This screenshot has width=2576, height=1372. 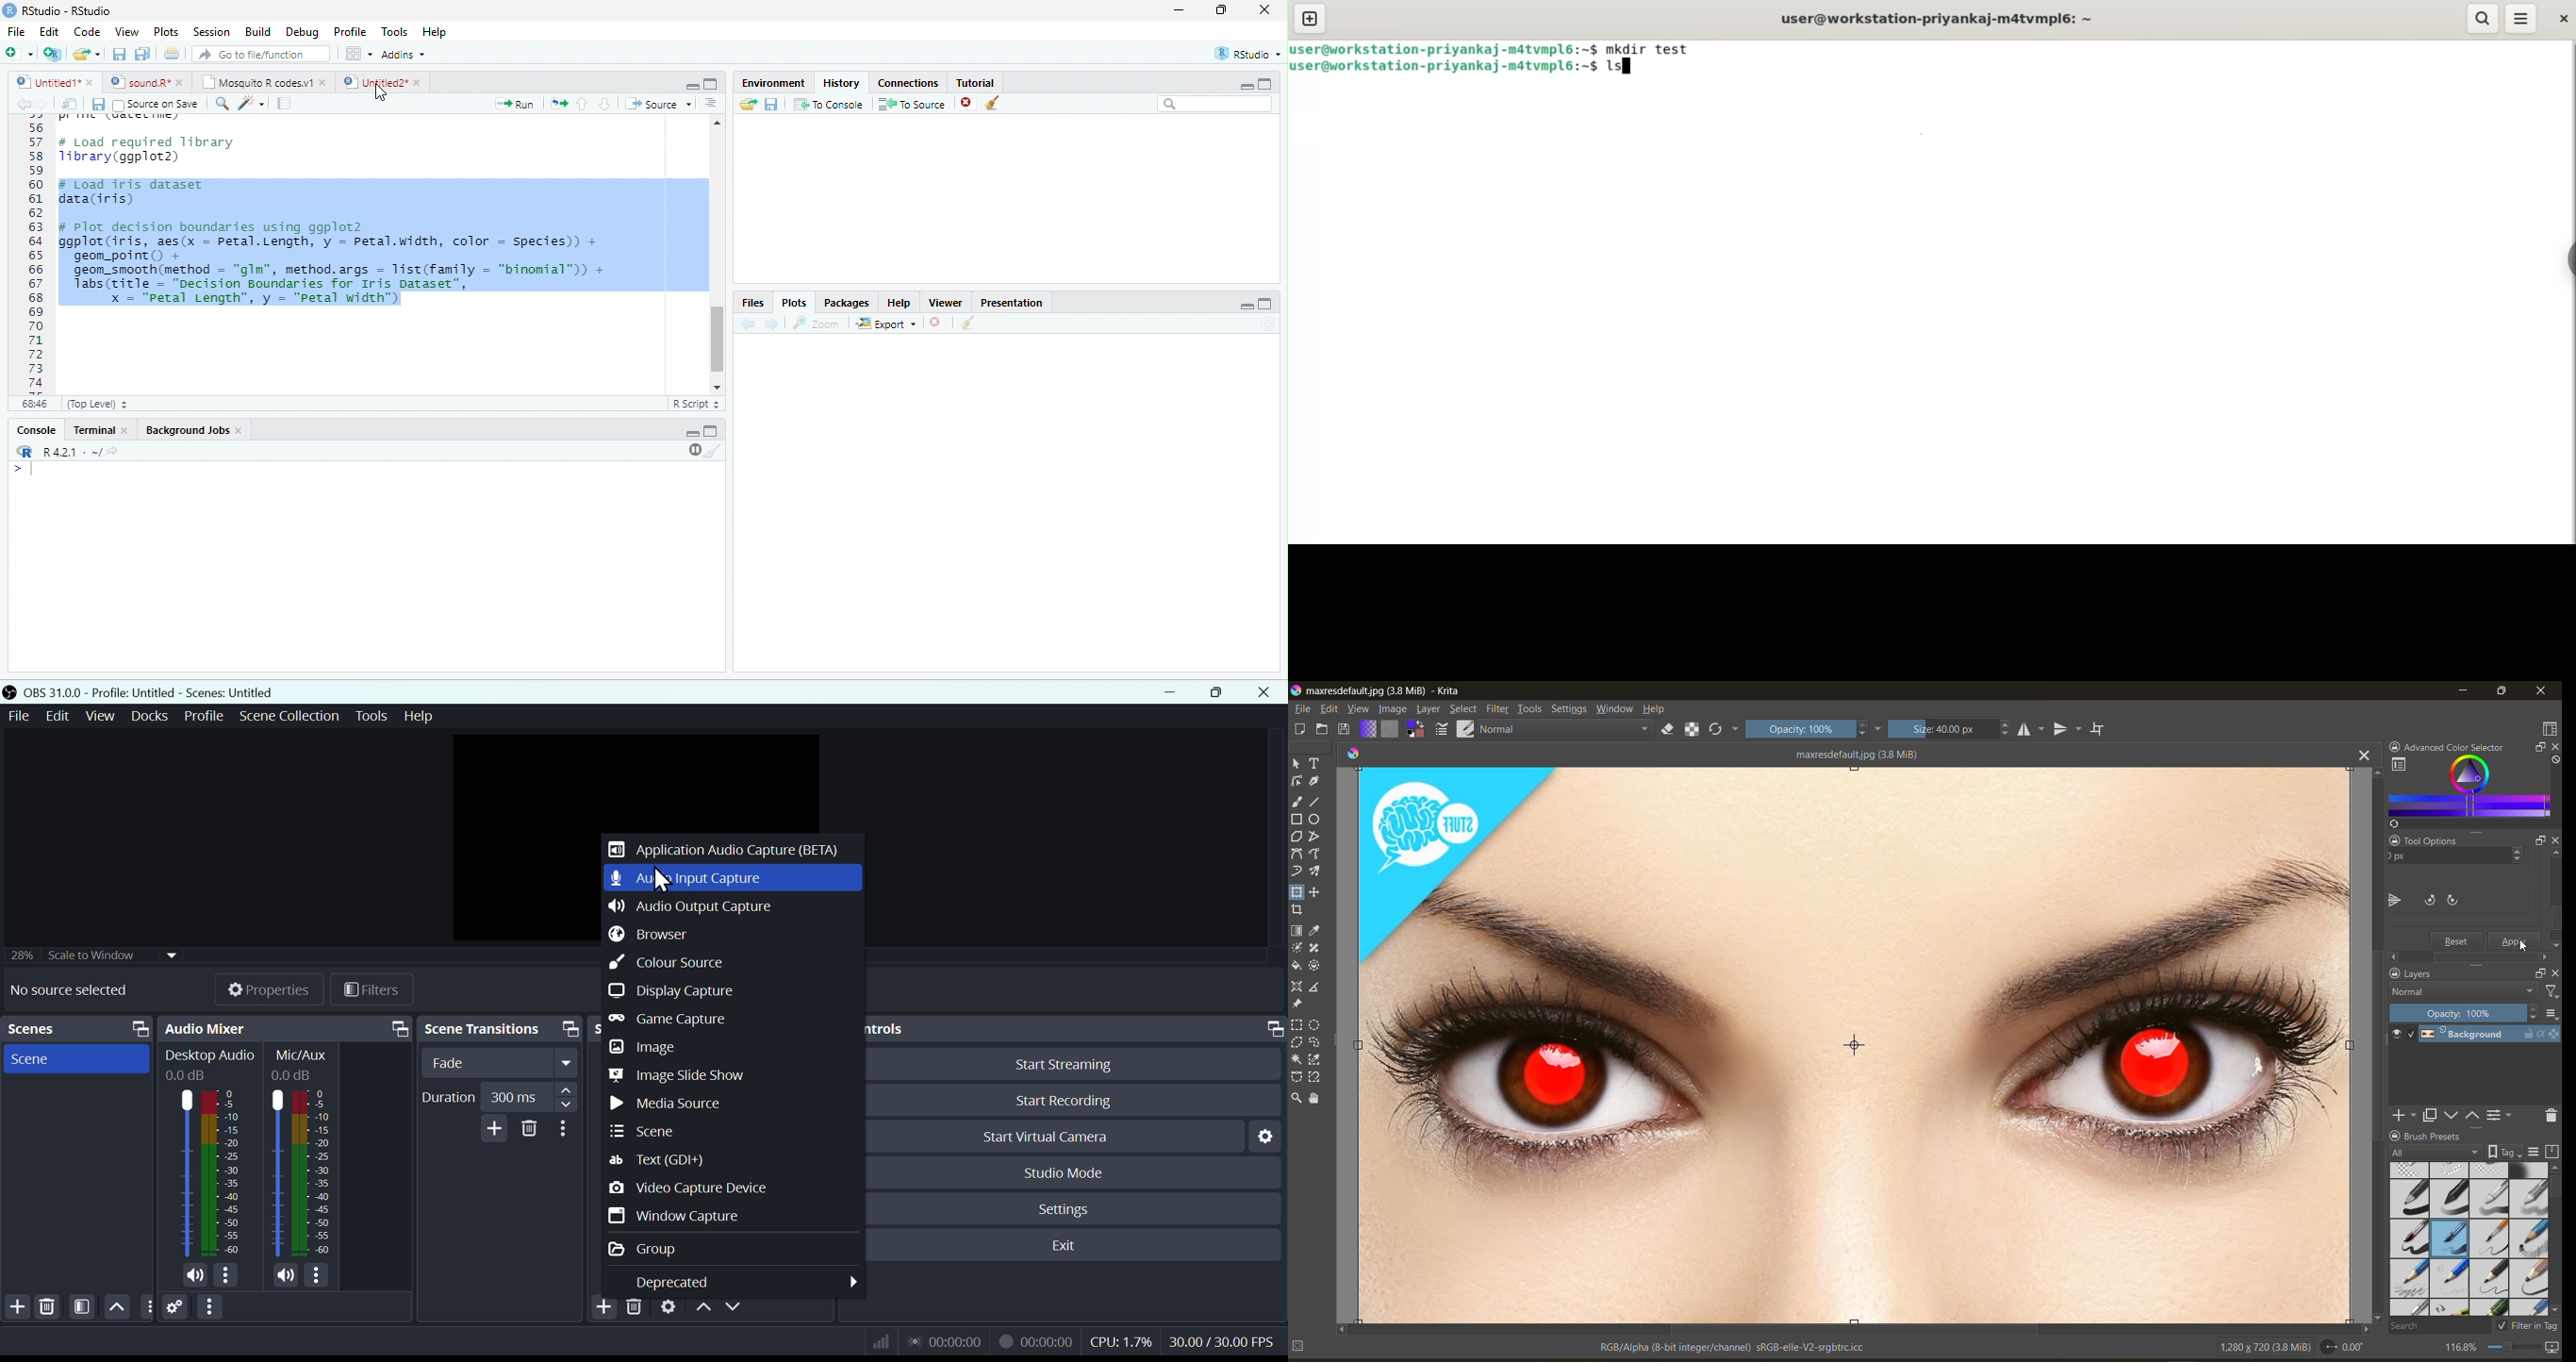 What do you see at coordinates (968, 104) in the screenshot?
I see `close file` at bounding box center [968, 104].